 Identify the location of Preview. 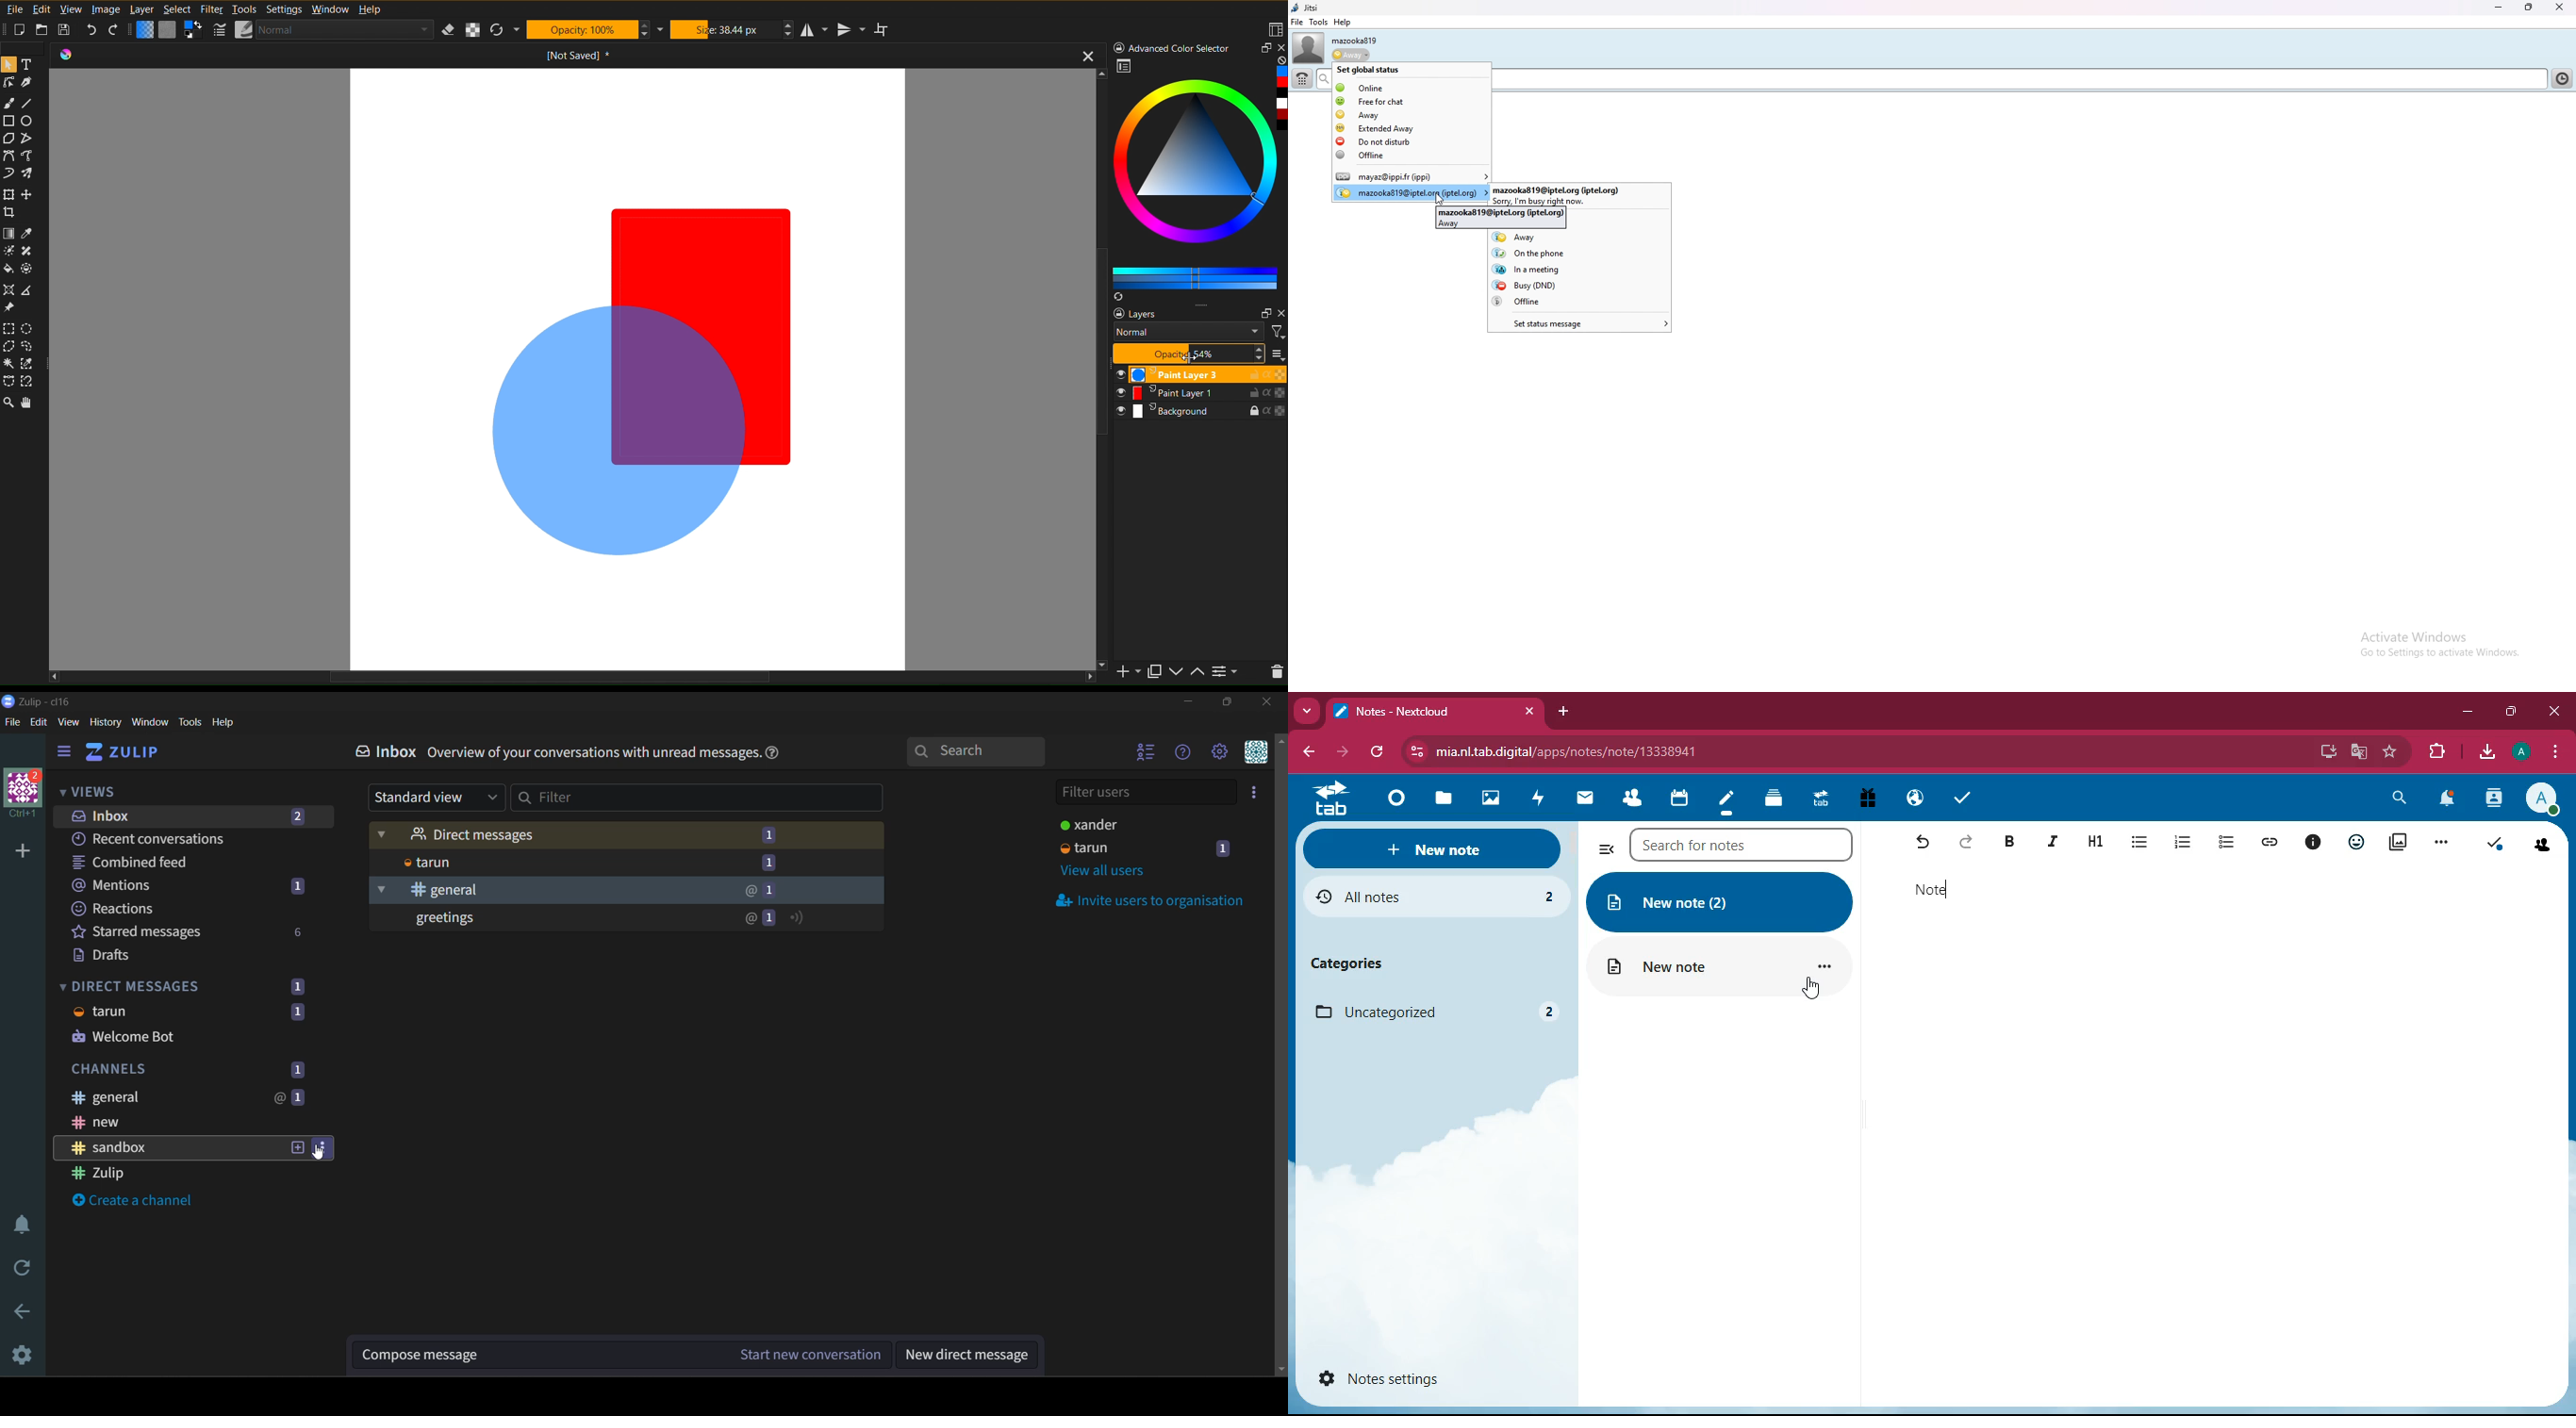
(1124, 66).